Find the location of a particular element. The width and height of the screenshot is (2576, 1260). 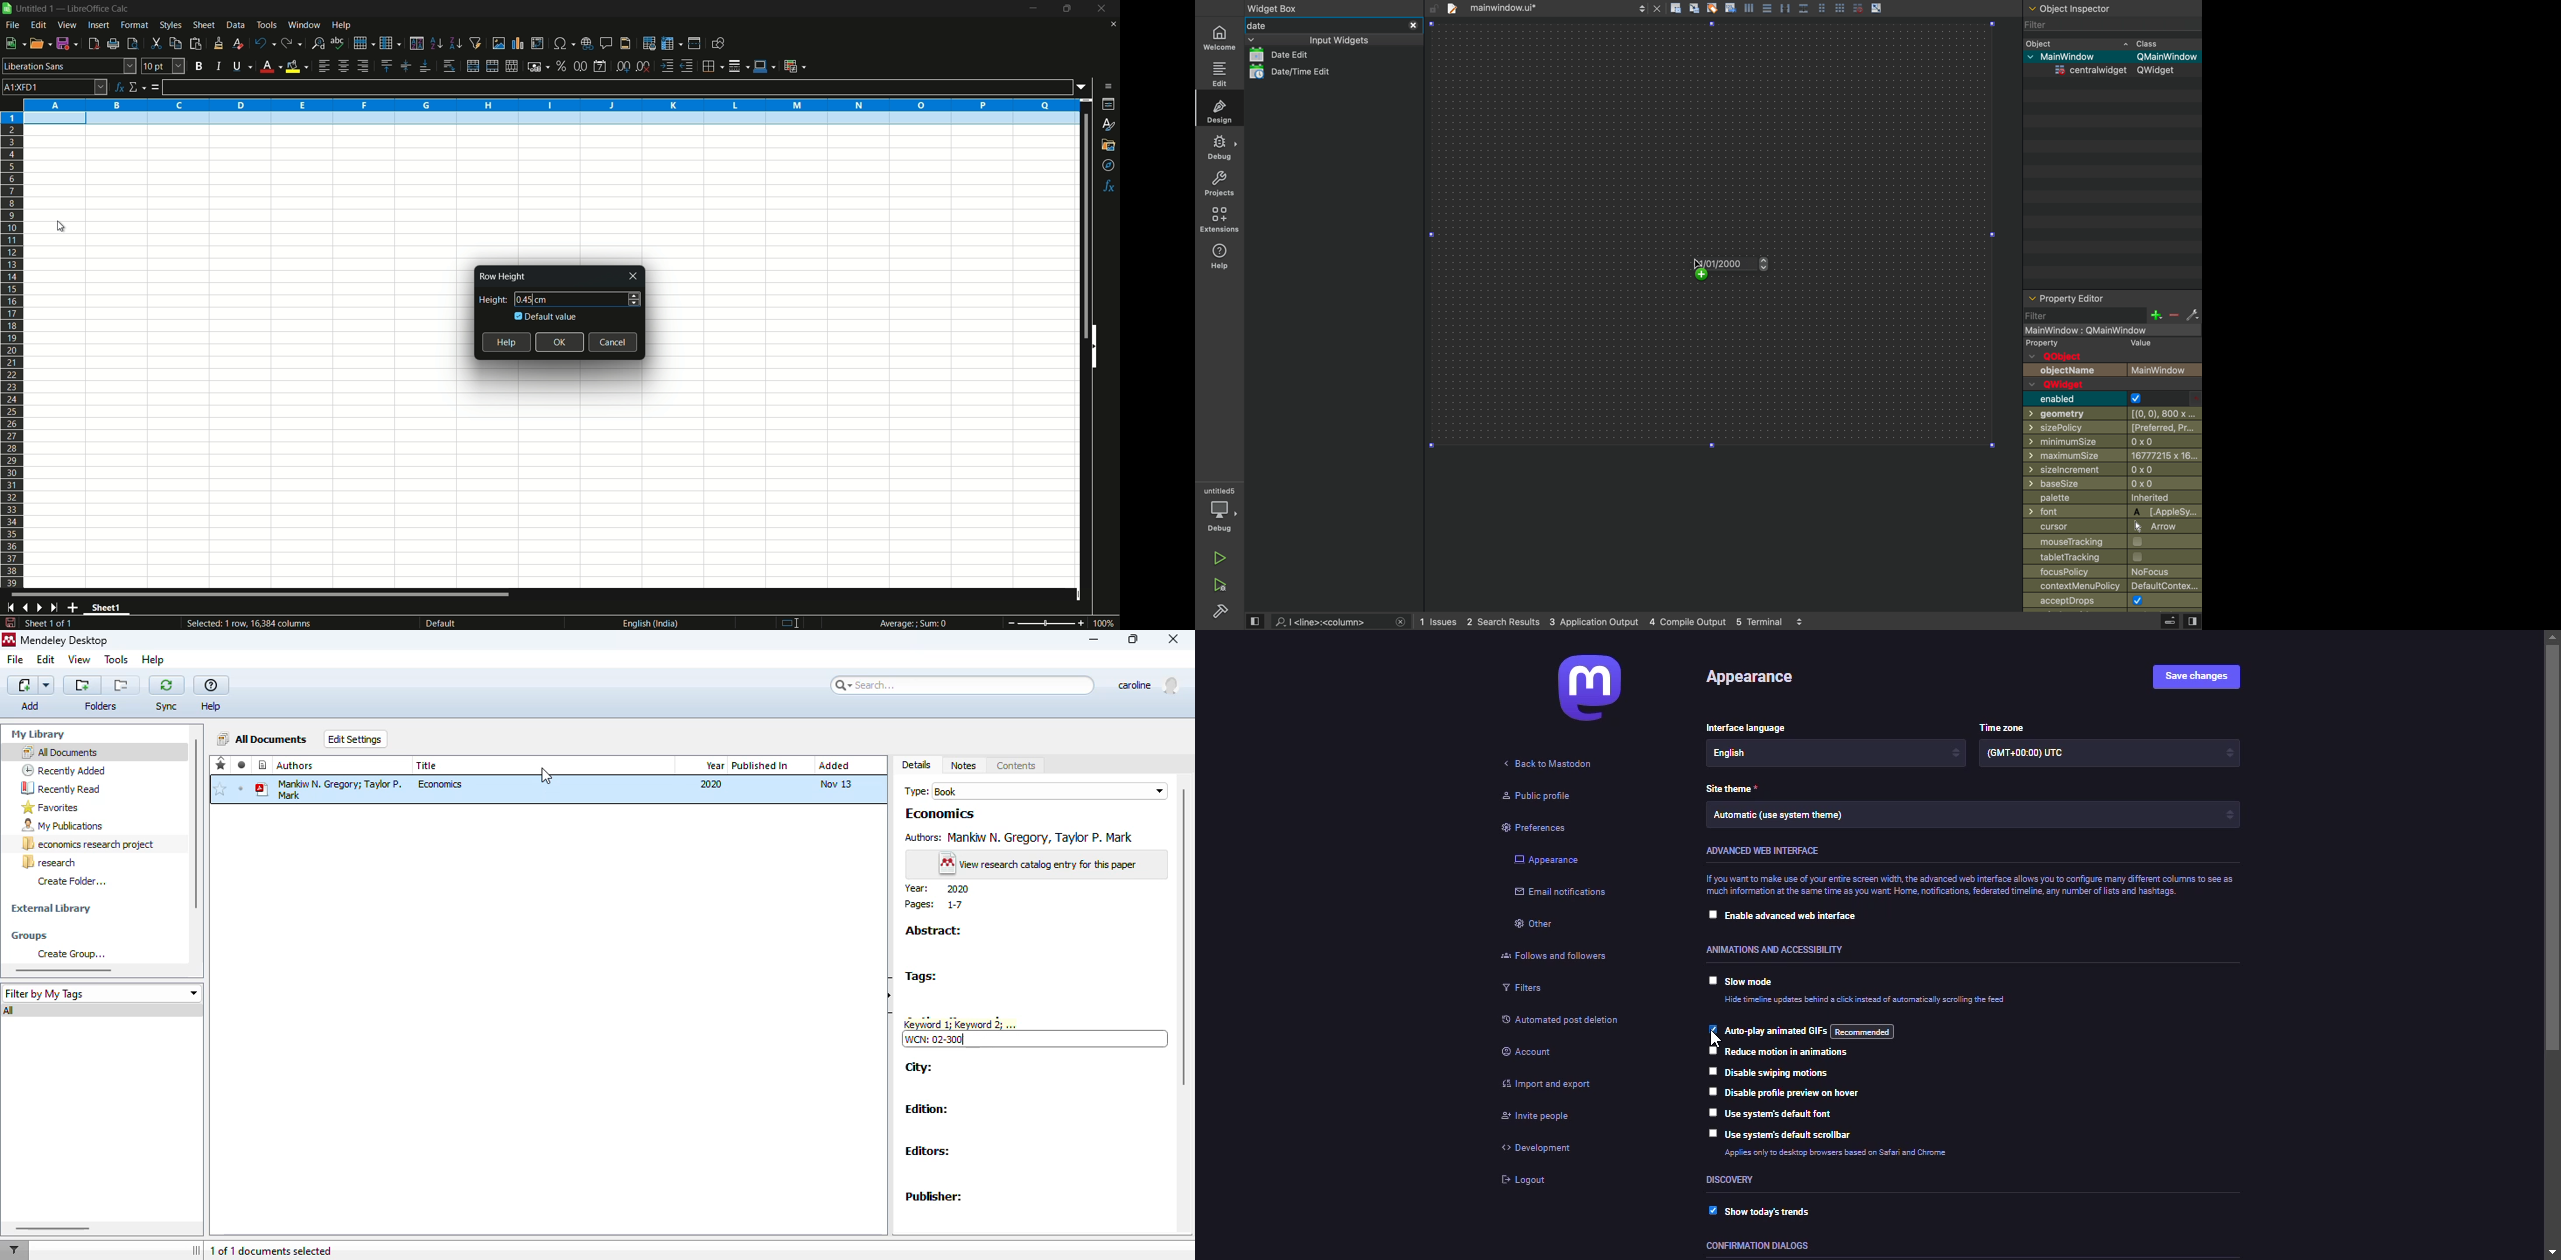

click to select is located at coordinates (1707, 917).